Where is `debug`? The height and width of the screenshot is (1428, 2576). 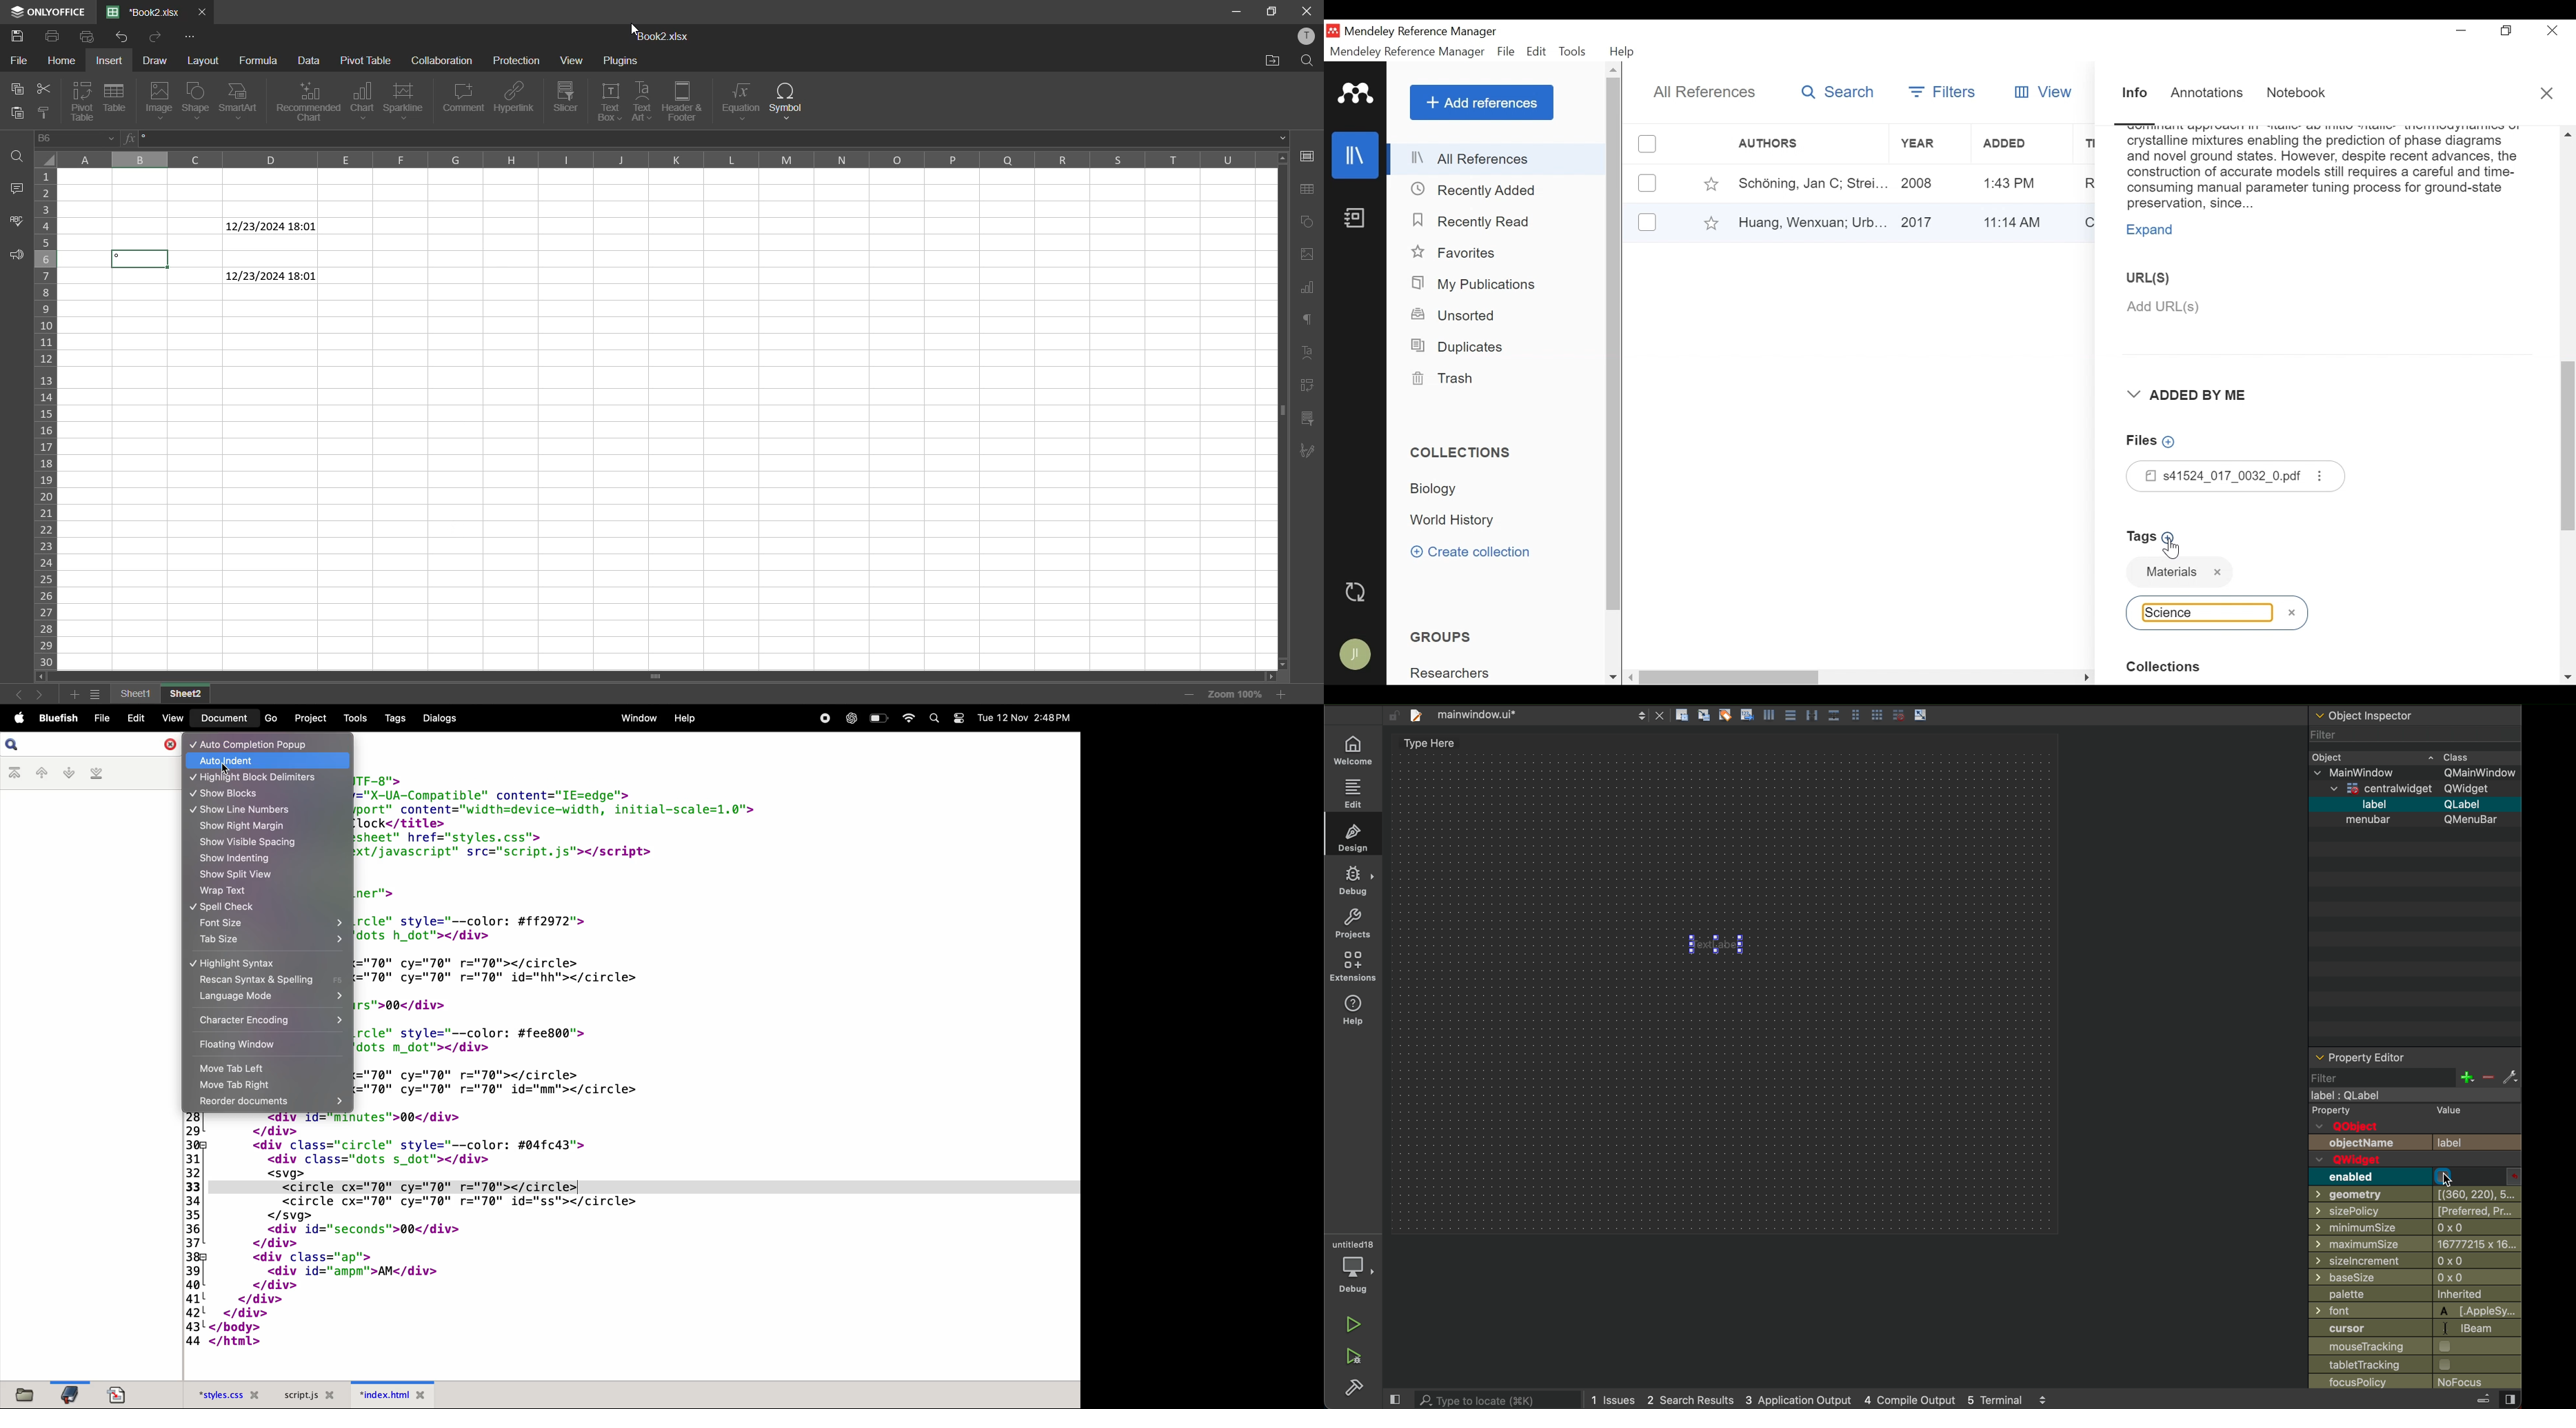 debug is located at coordinates (1351, 1278).